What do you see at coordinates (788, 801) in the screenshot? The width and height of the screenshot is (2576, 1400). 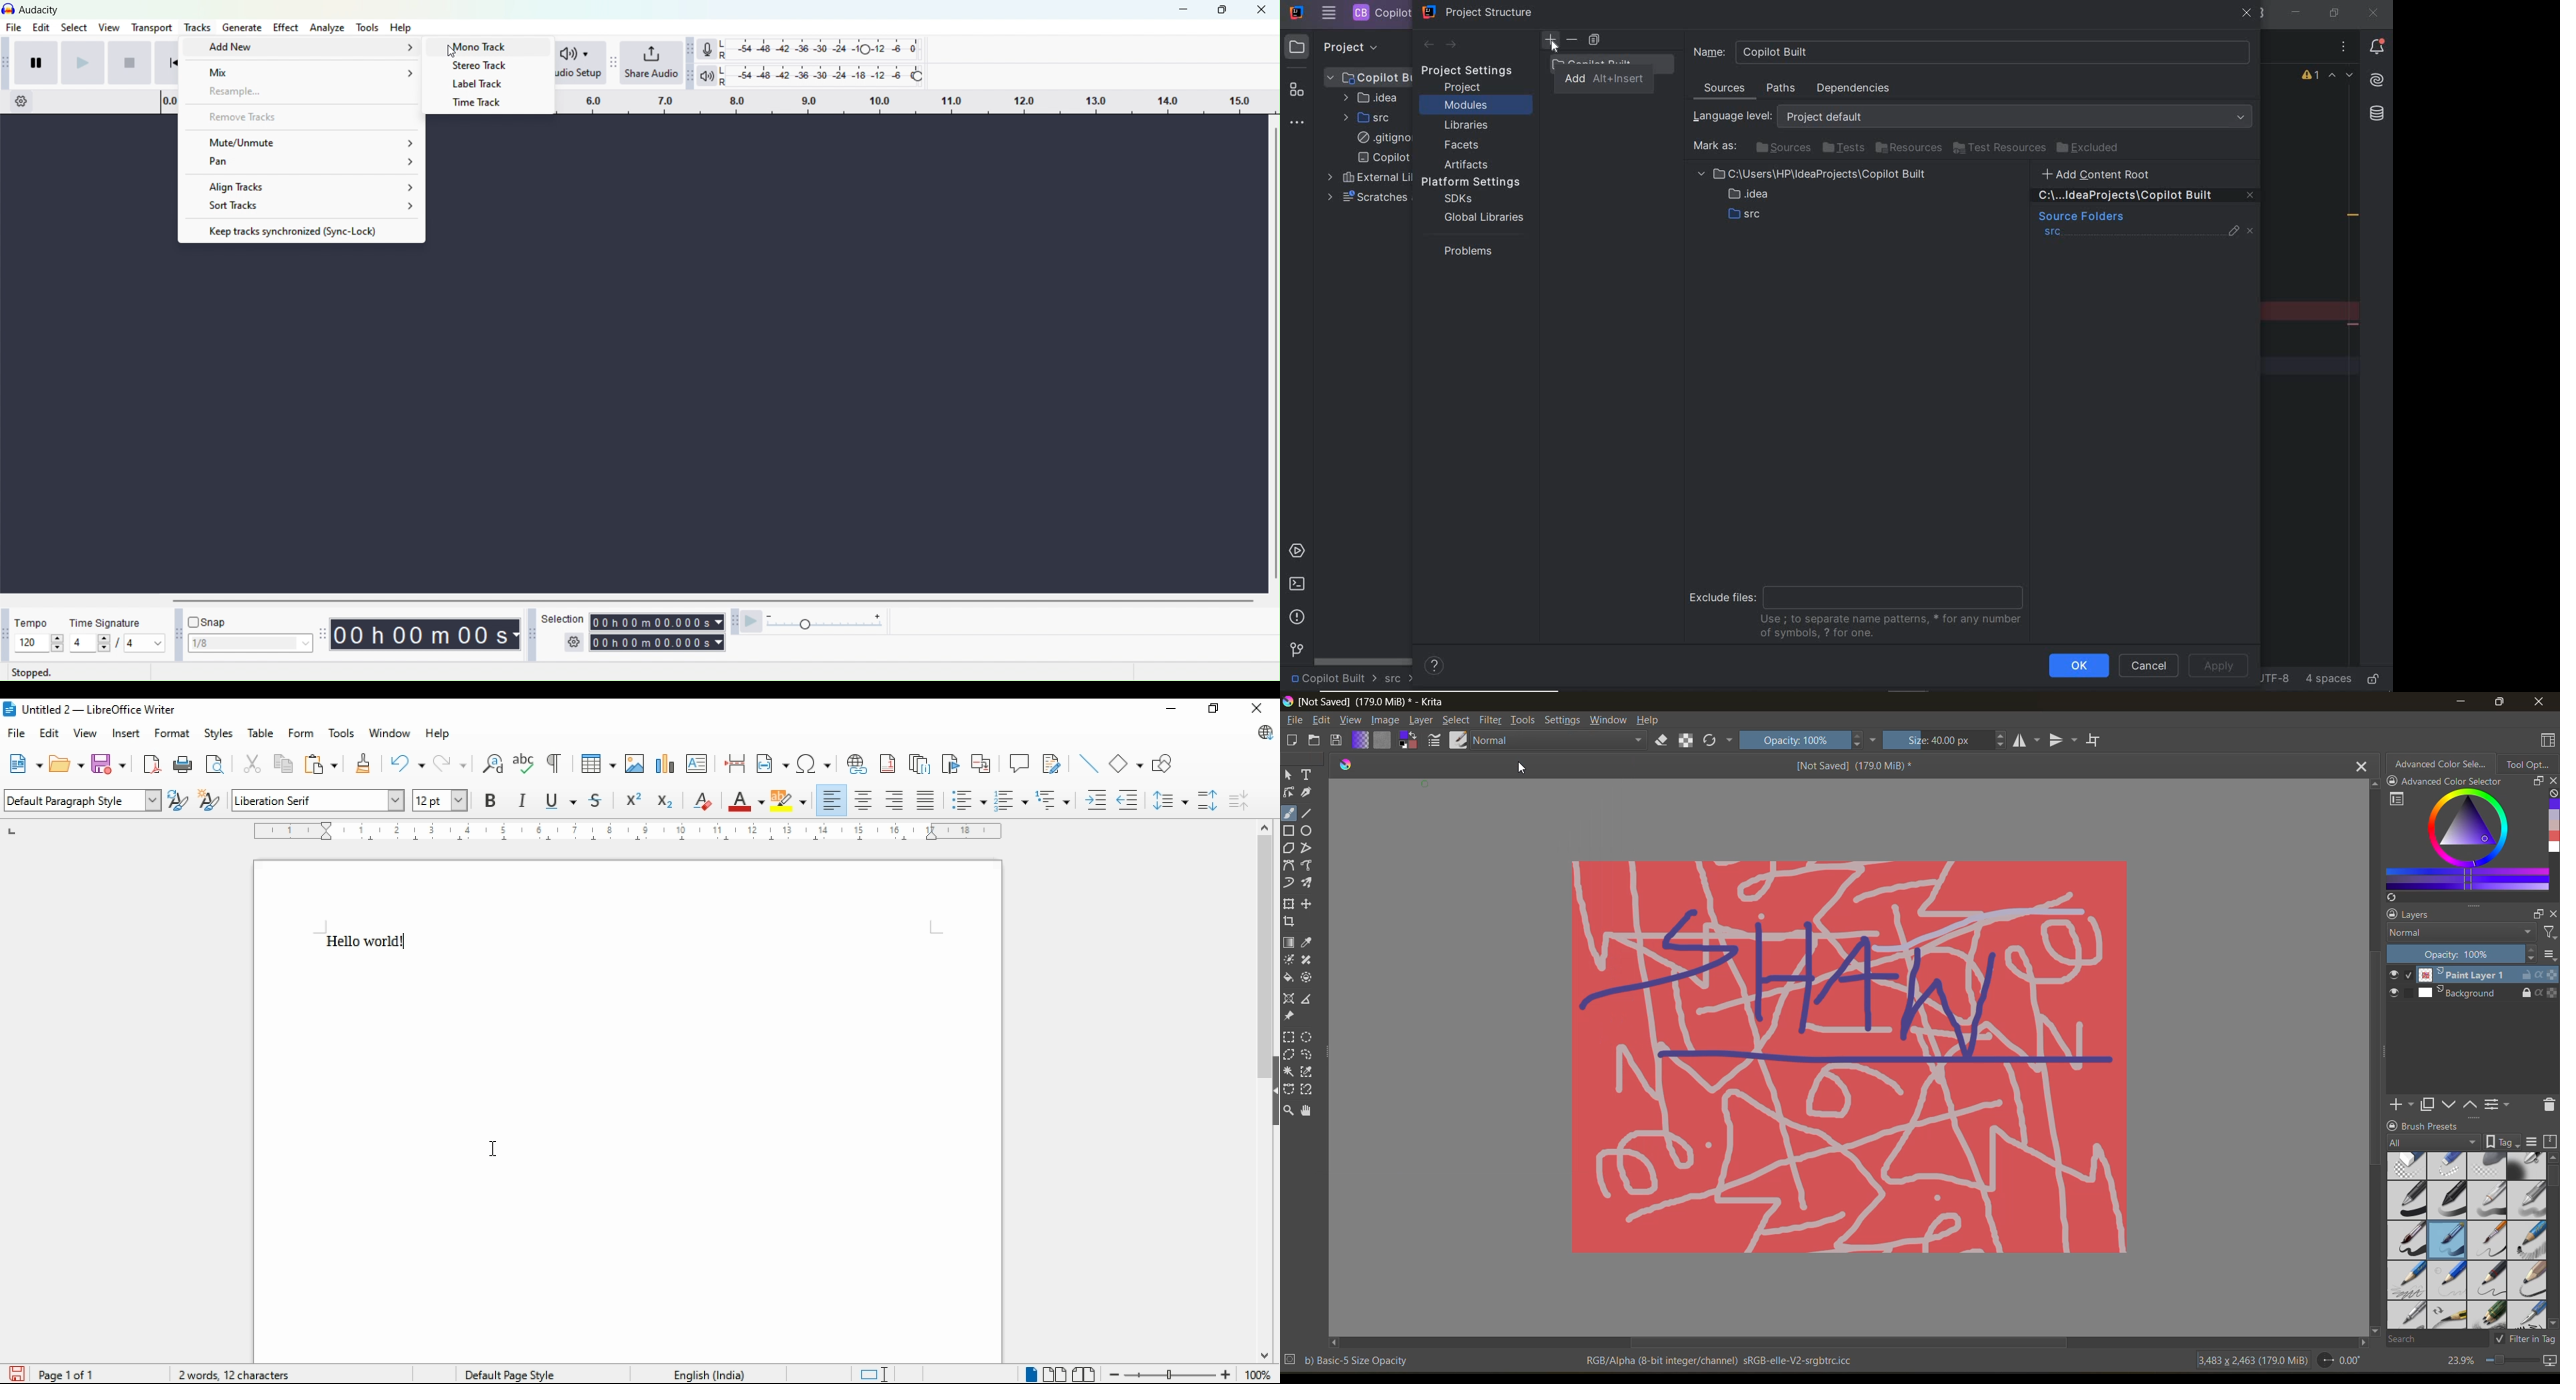 I see `character highlighting` at bounding box center [788, 801].